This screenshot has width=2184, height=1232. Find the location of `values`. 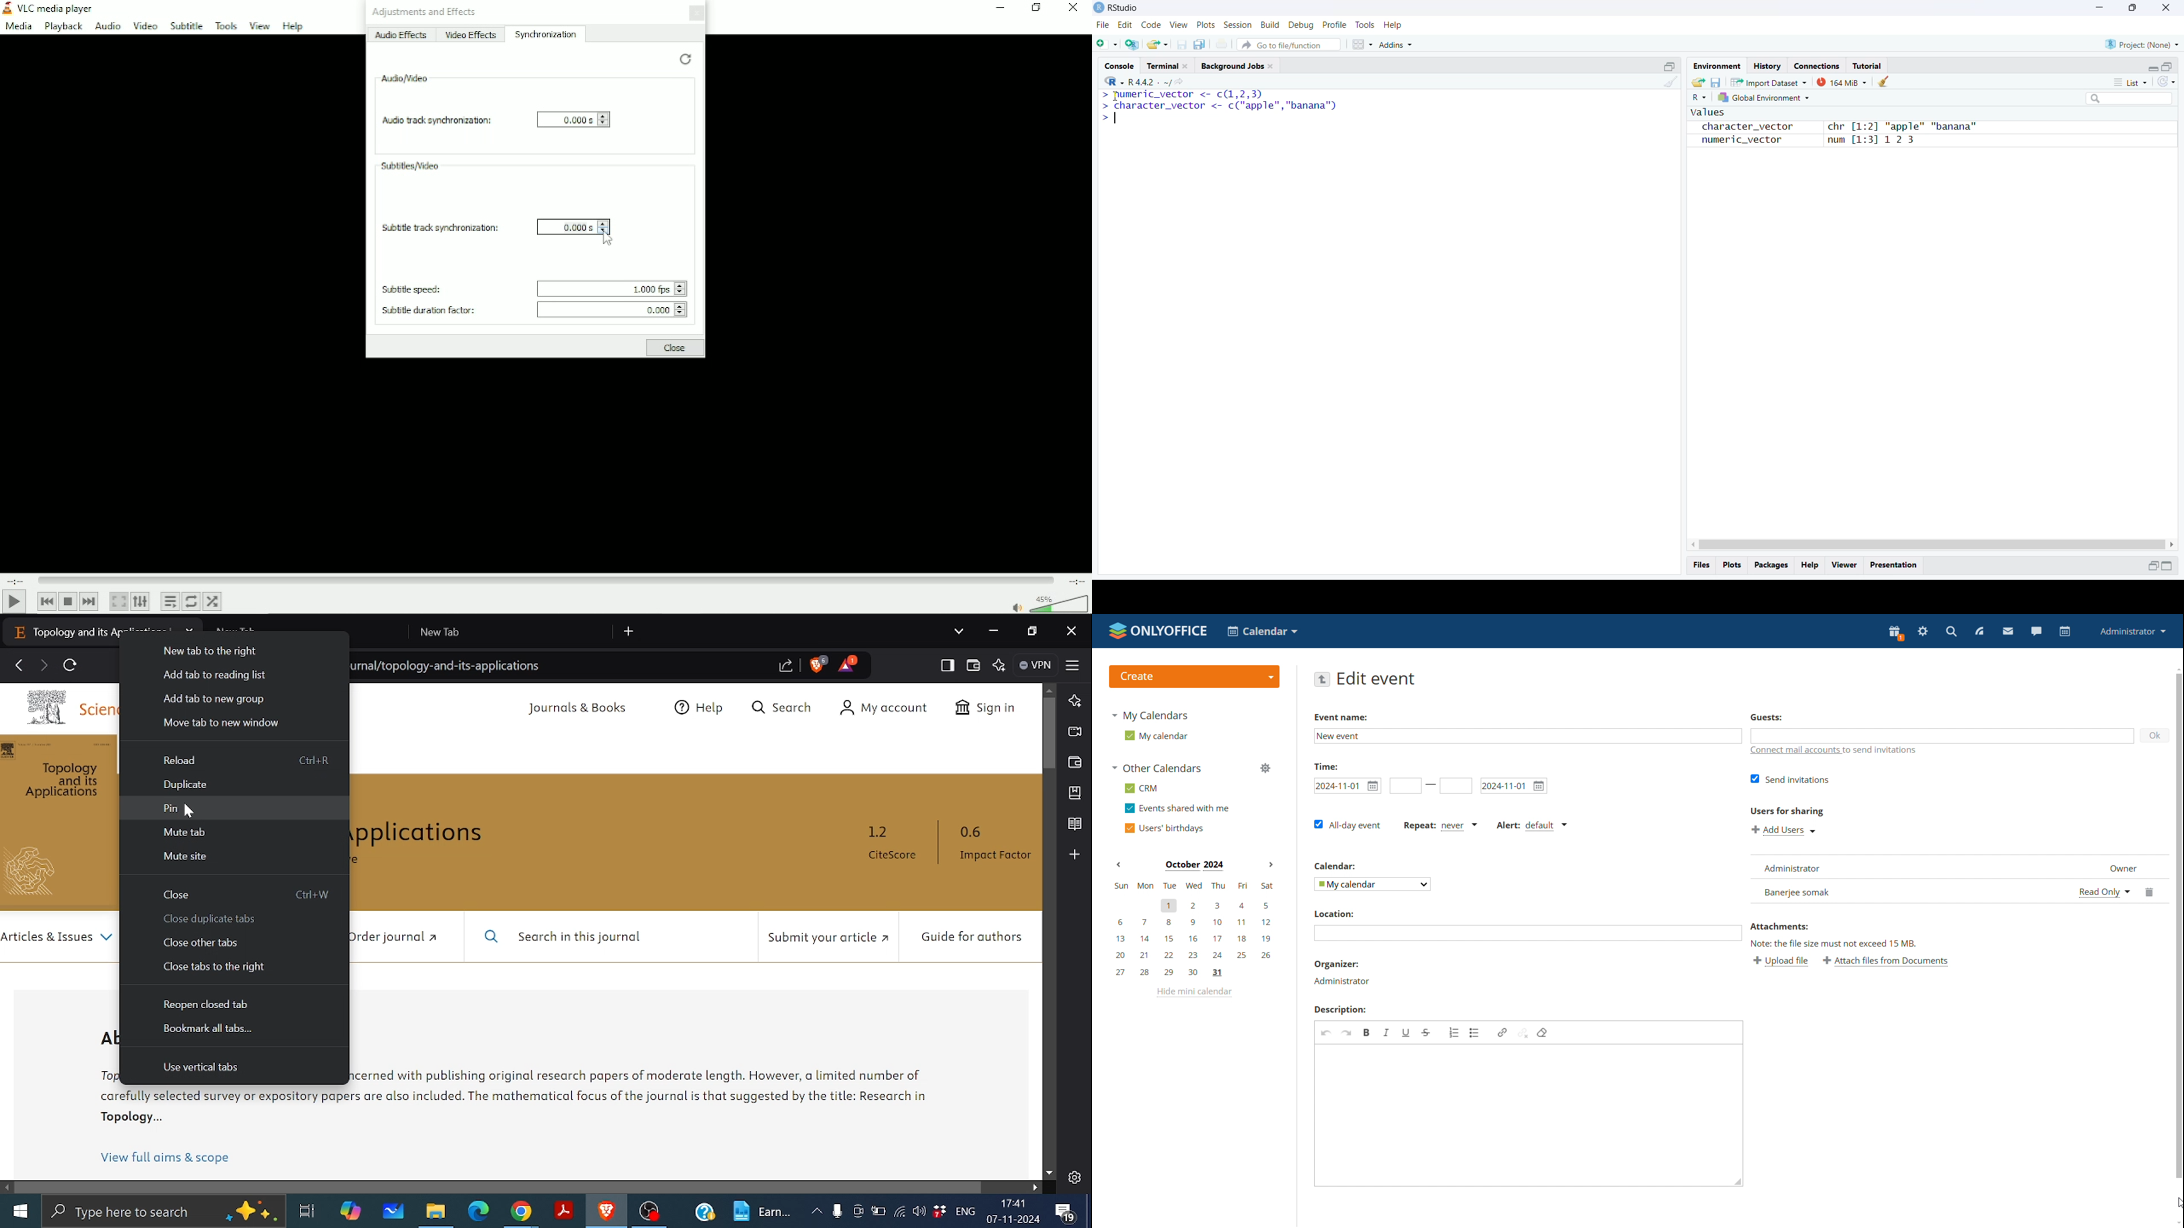

values is located at coordinates (1706, 113).